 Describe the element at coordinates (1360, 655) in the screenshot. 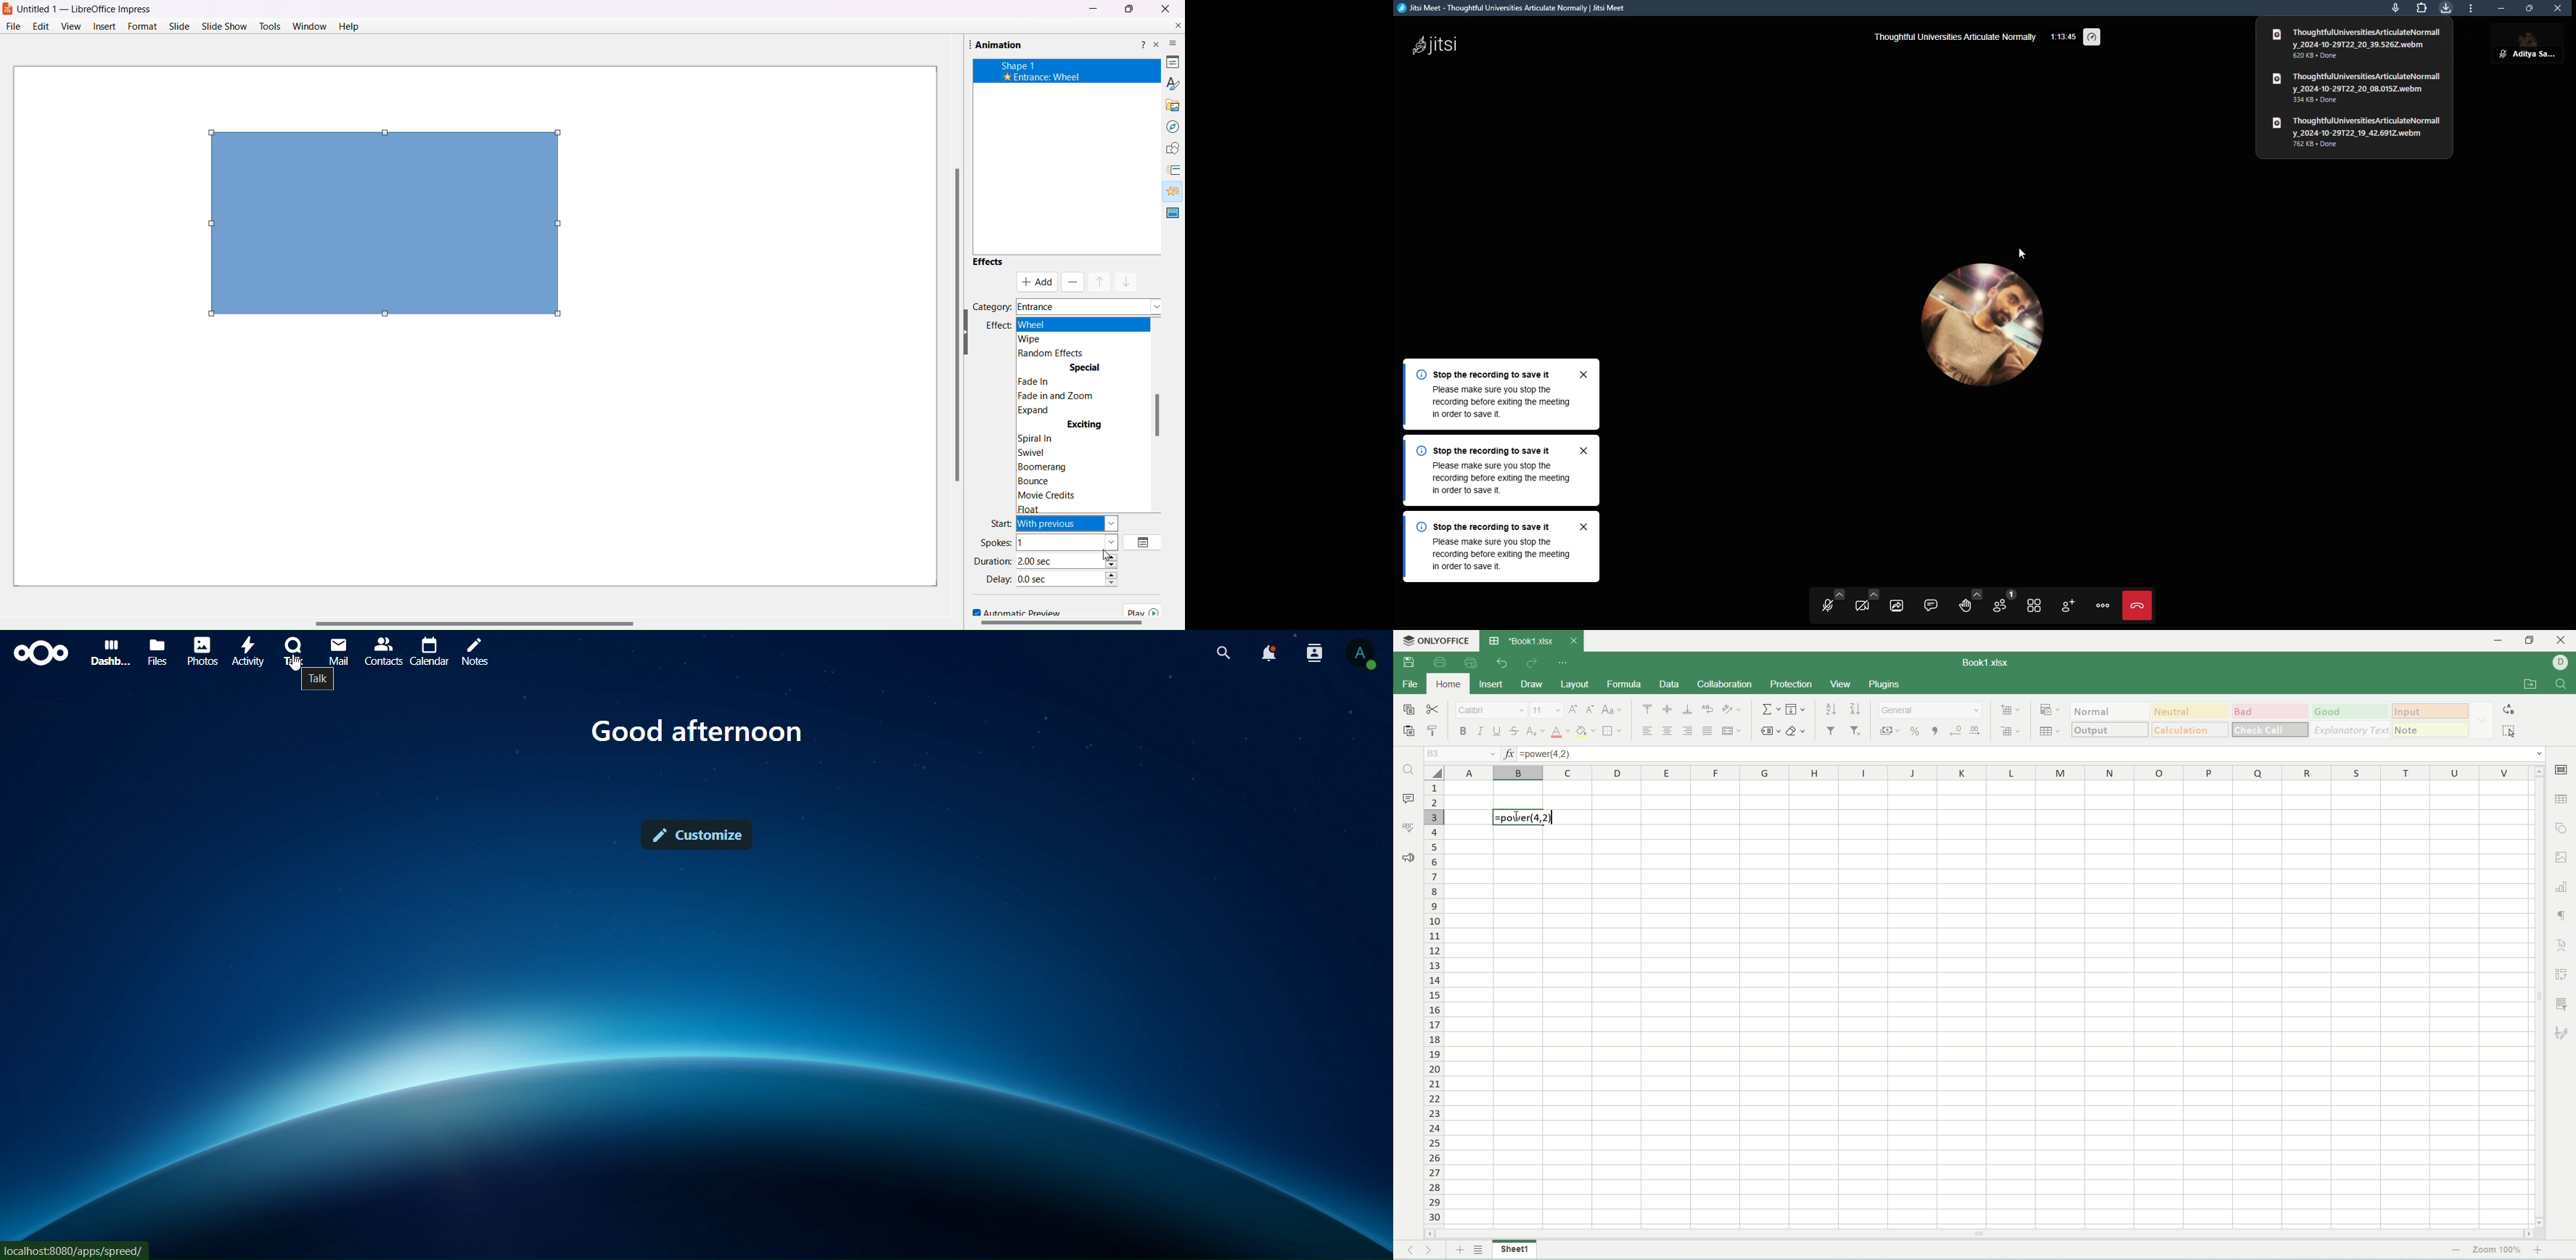

I see `view profile` at that location.